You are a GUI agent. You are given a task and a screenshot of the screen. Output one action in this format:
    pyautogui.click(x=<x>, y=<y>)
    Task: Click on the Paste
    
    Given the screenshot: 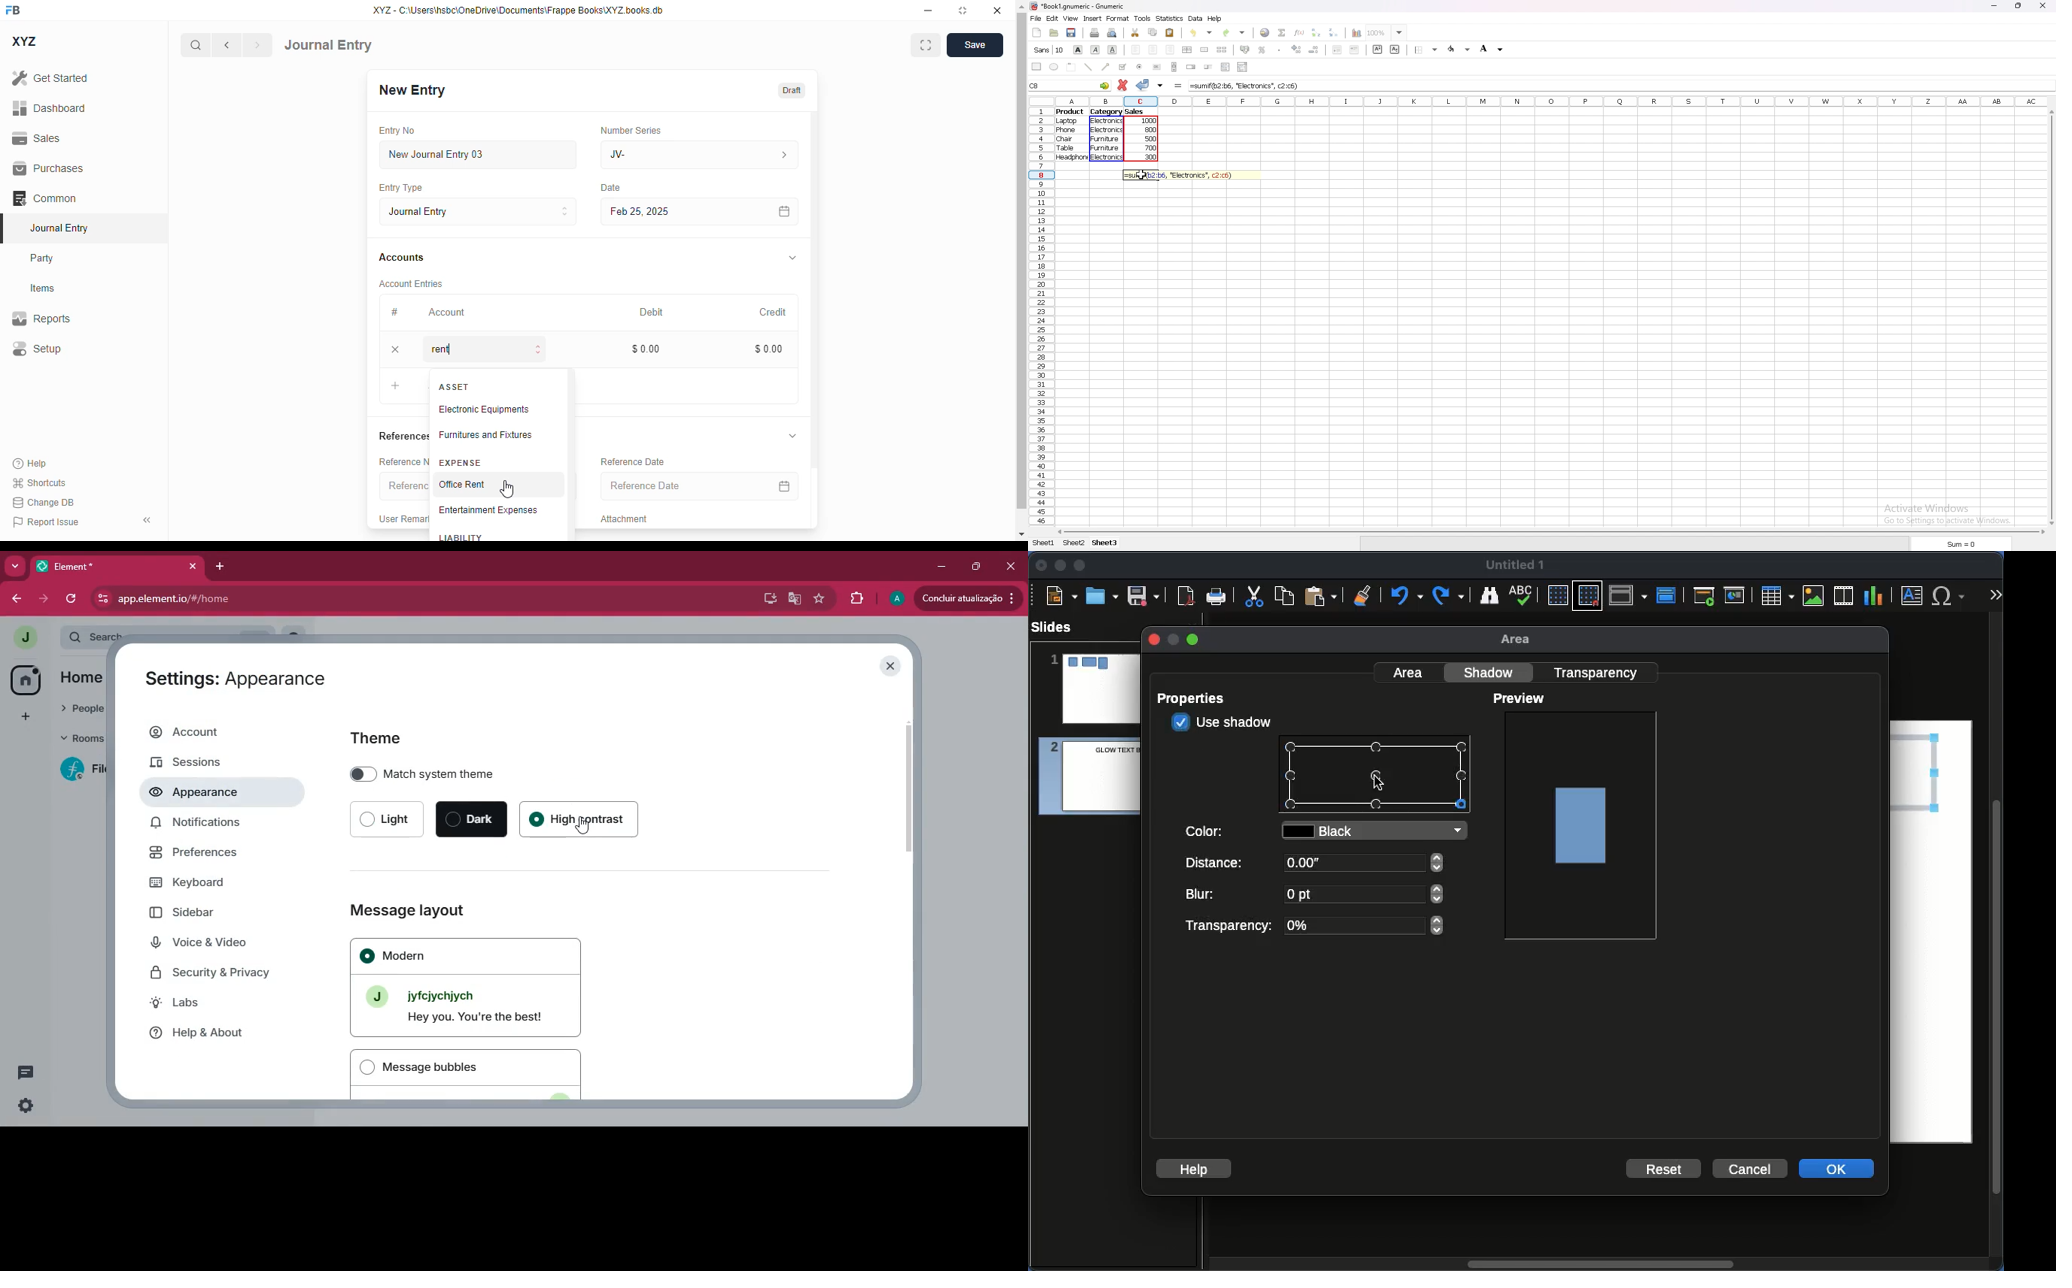 What is the action you would take?
    pyautogui.click(x=1321, y=595)
    